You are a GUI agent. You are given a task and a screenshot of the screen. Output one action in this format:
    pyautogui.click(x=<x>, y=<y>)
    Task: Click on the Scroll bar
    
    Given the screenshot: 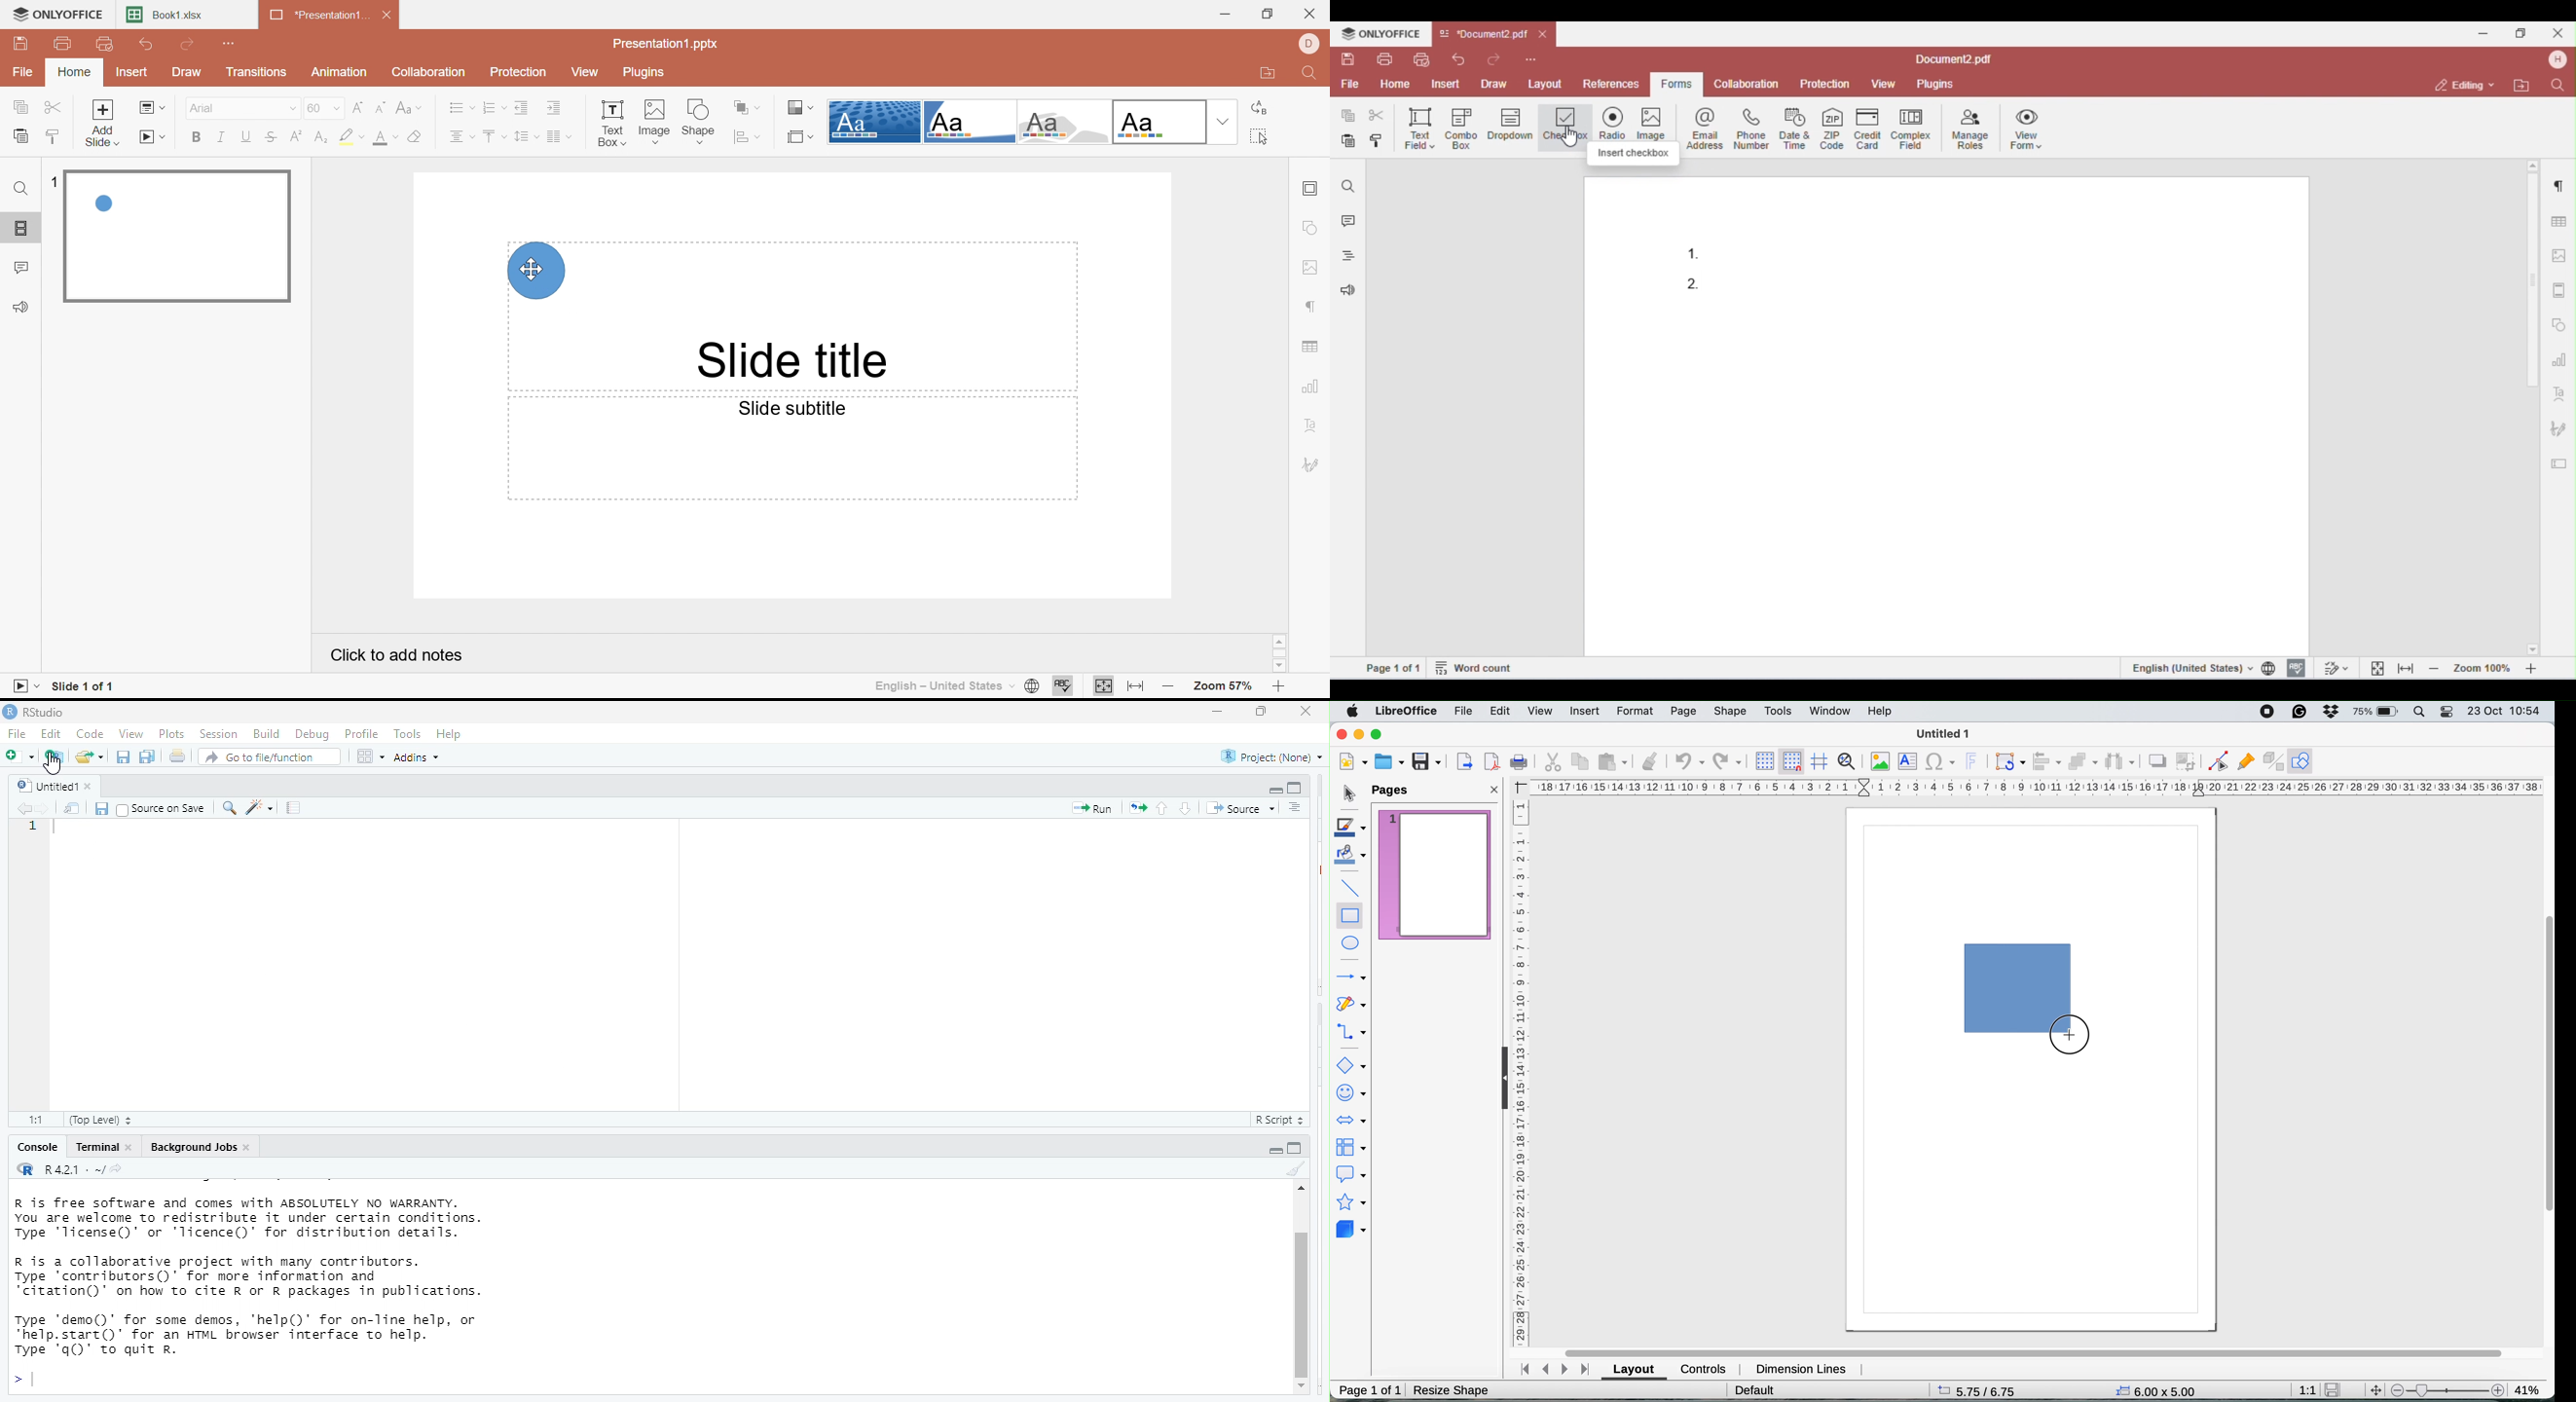 What is the action you would take?
    pyautogui.click(x=1280, y=653)
    